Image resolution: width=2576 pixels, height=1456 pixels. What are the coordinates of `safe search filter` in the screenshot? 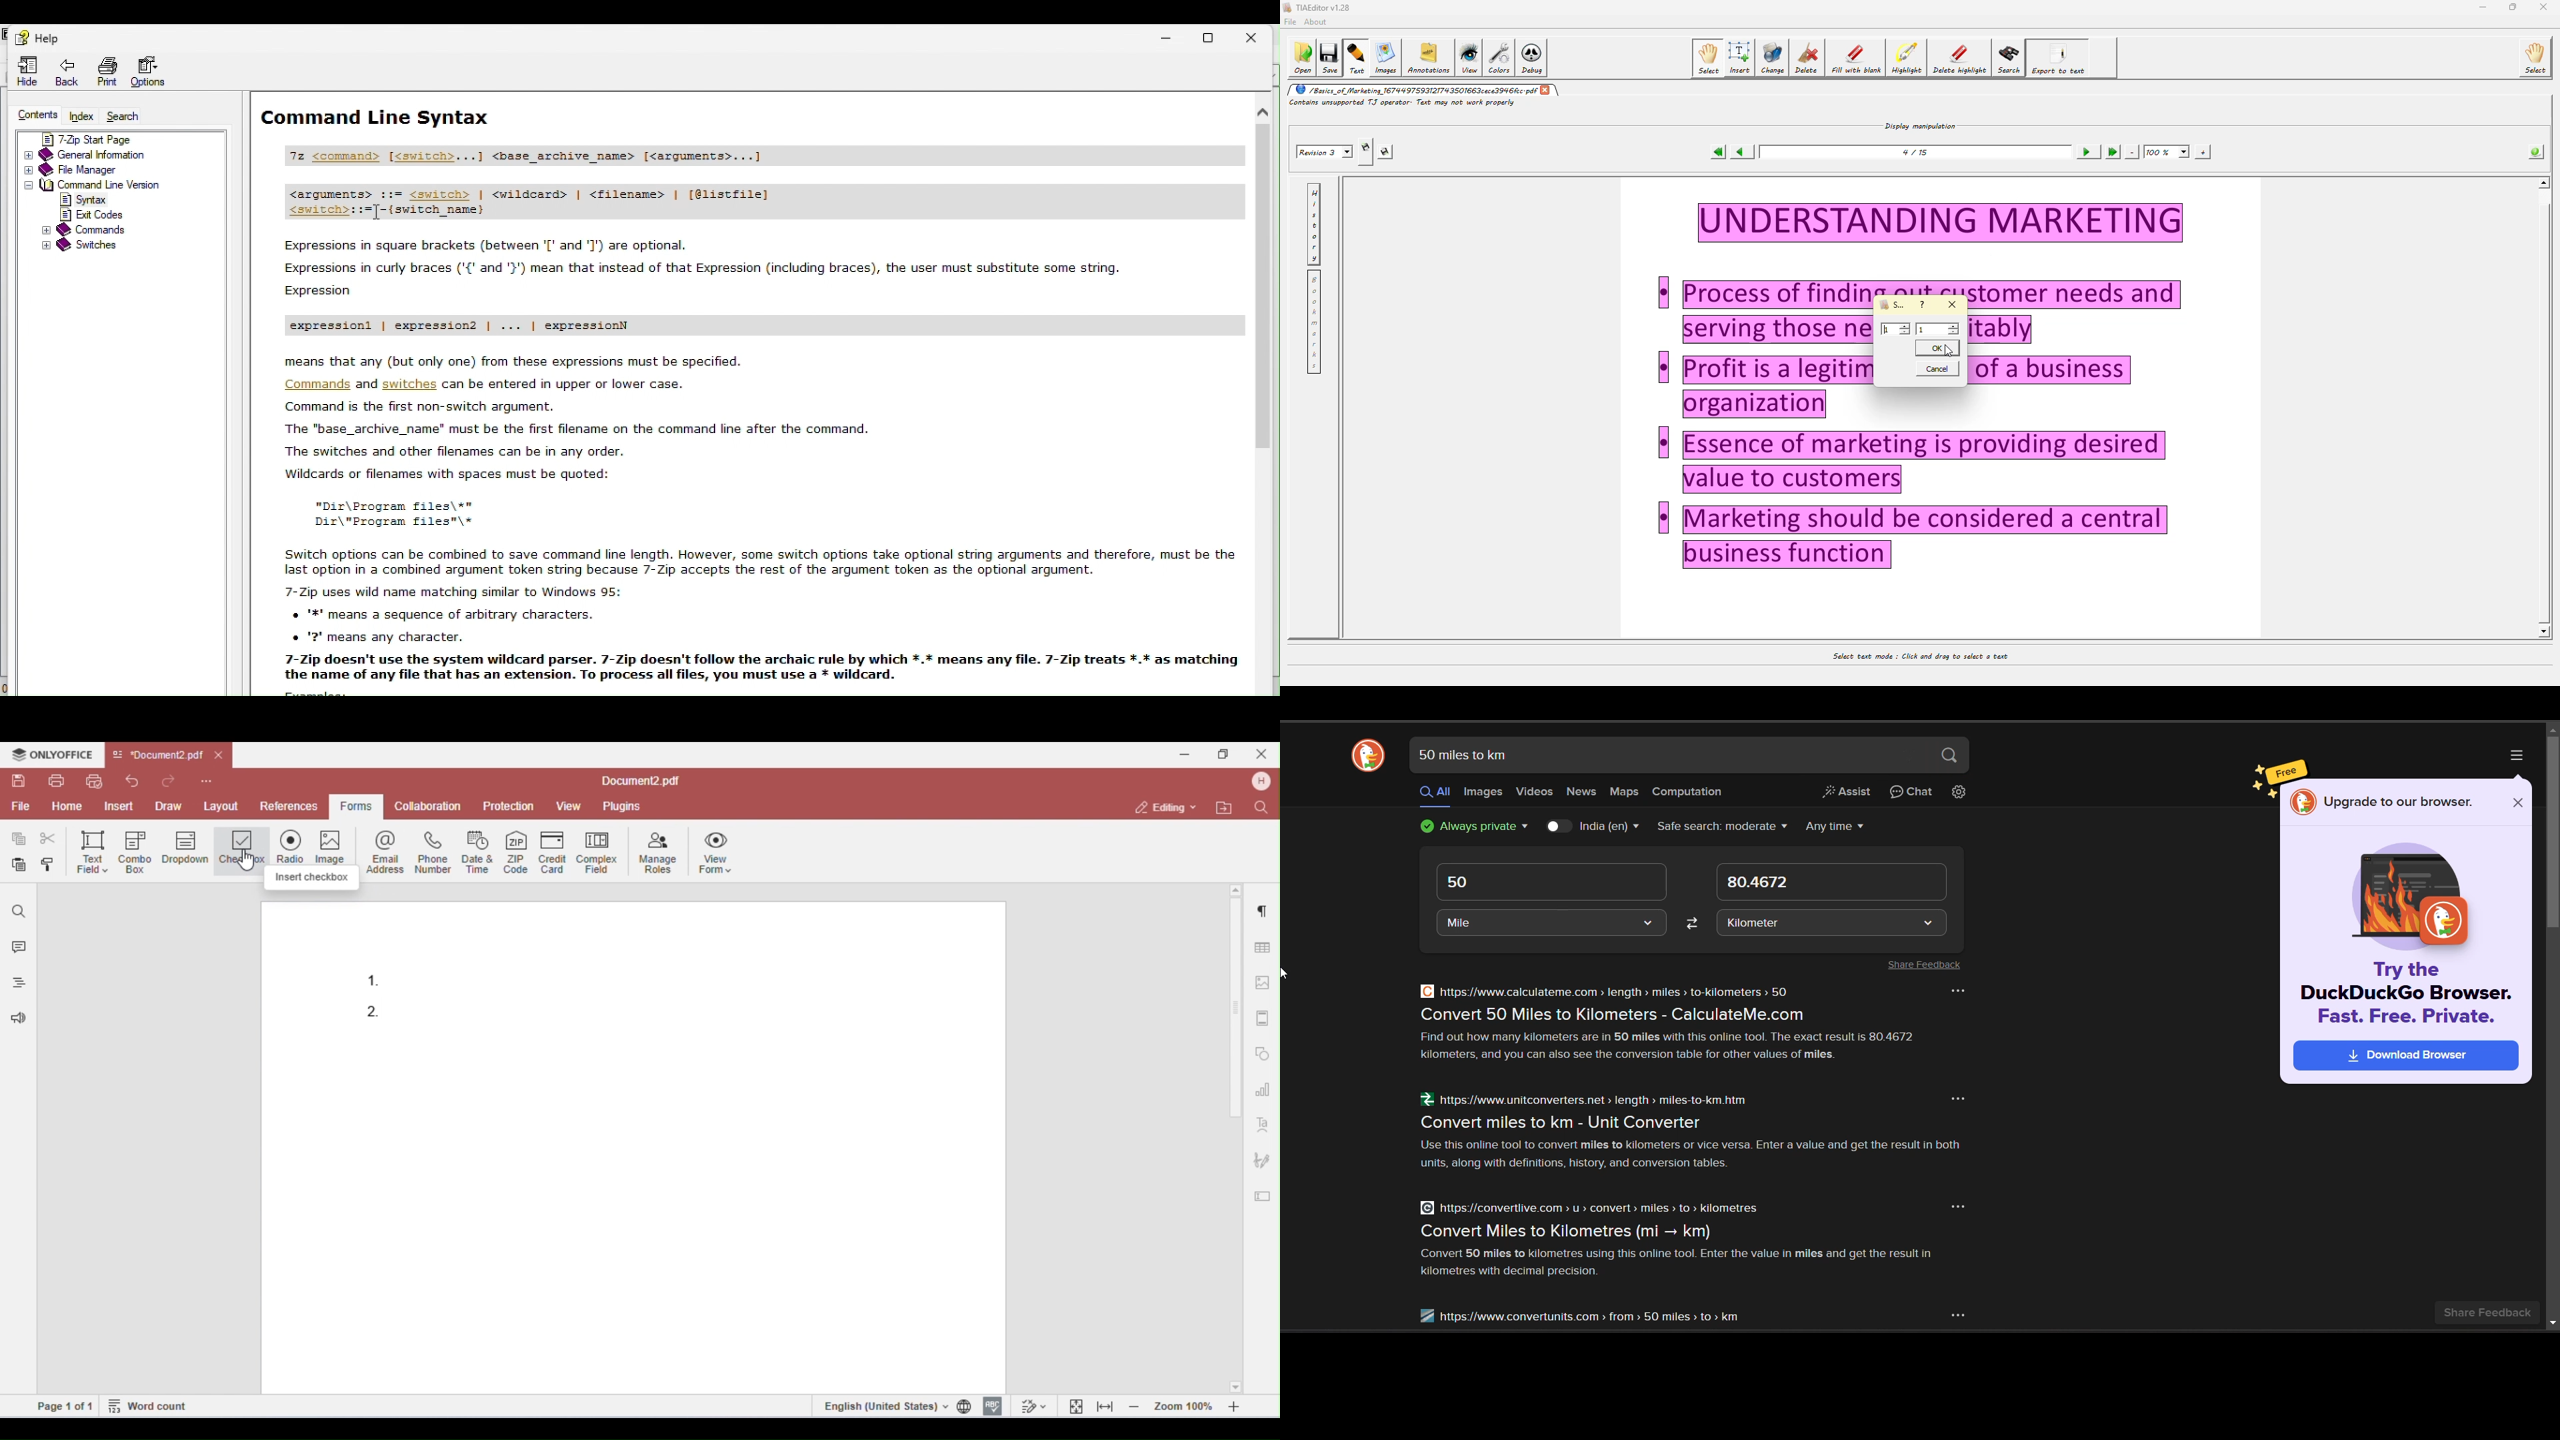 It's located at (1723, 827).